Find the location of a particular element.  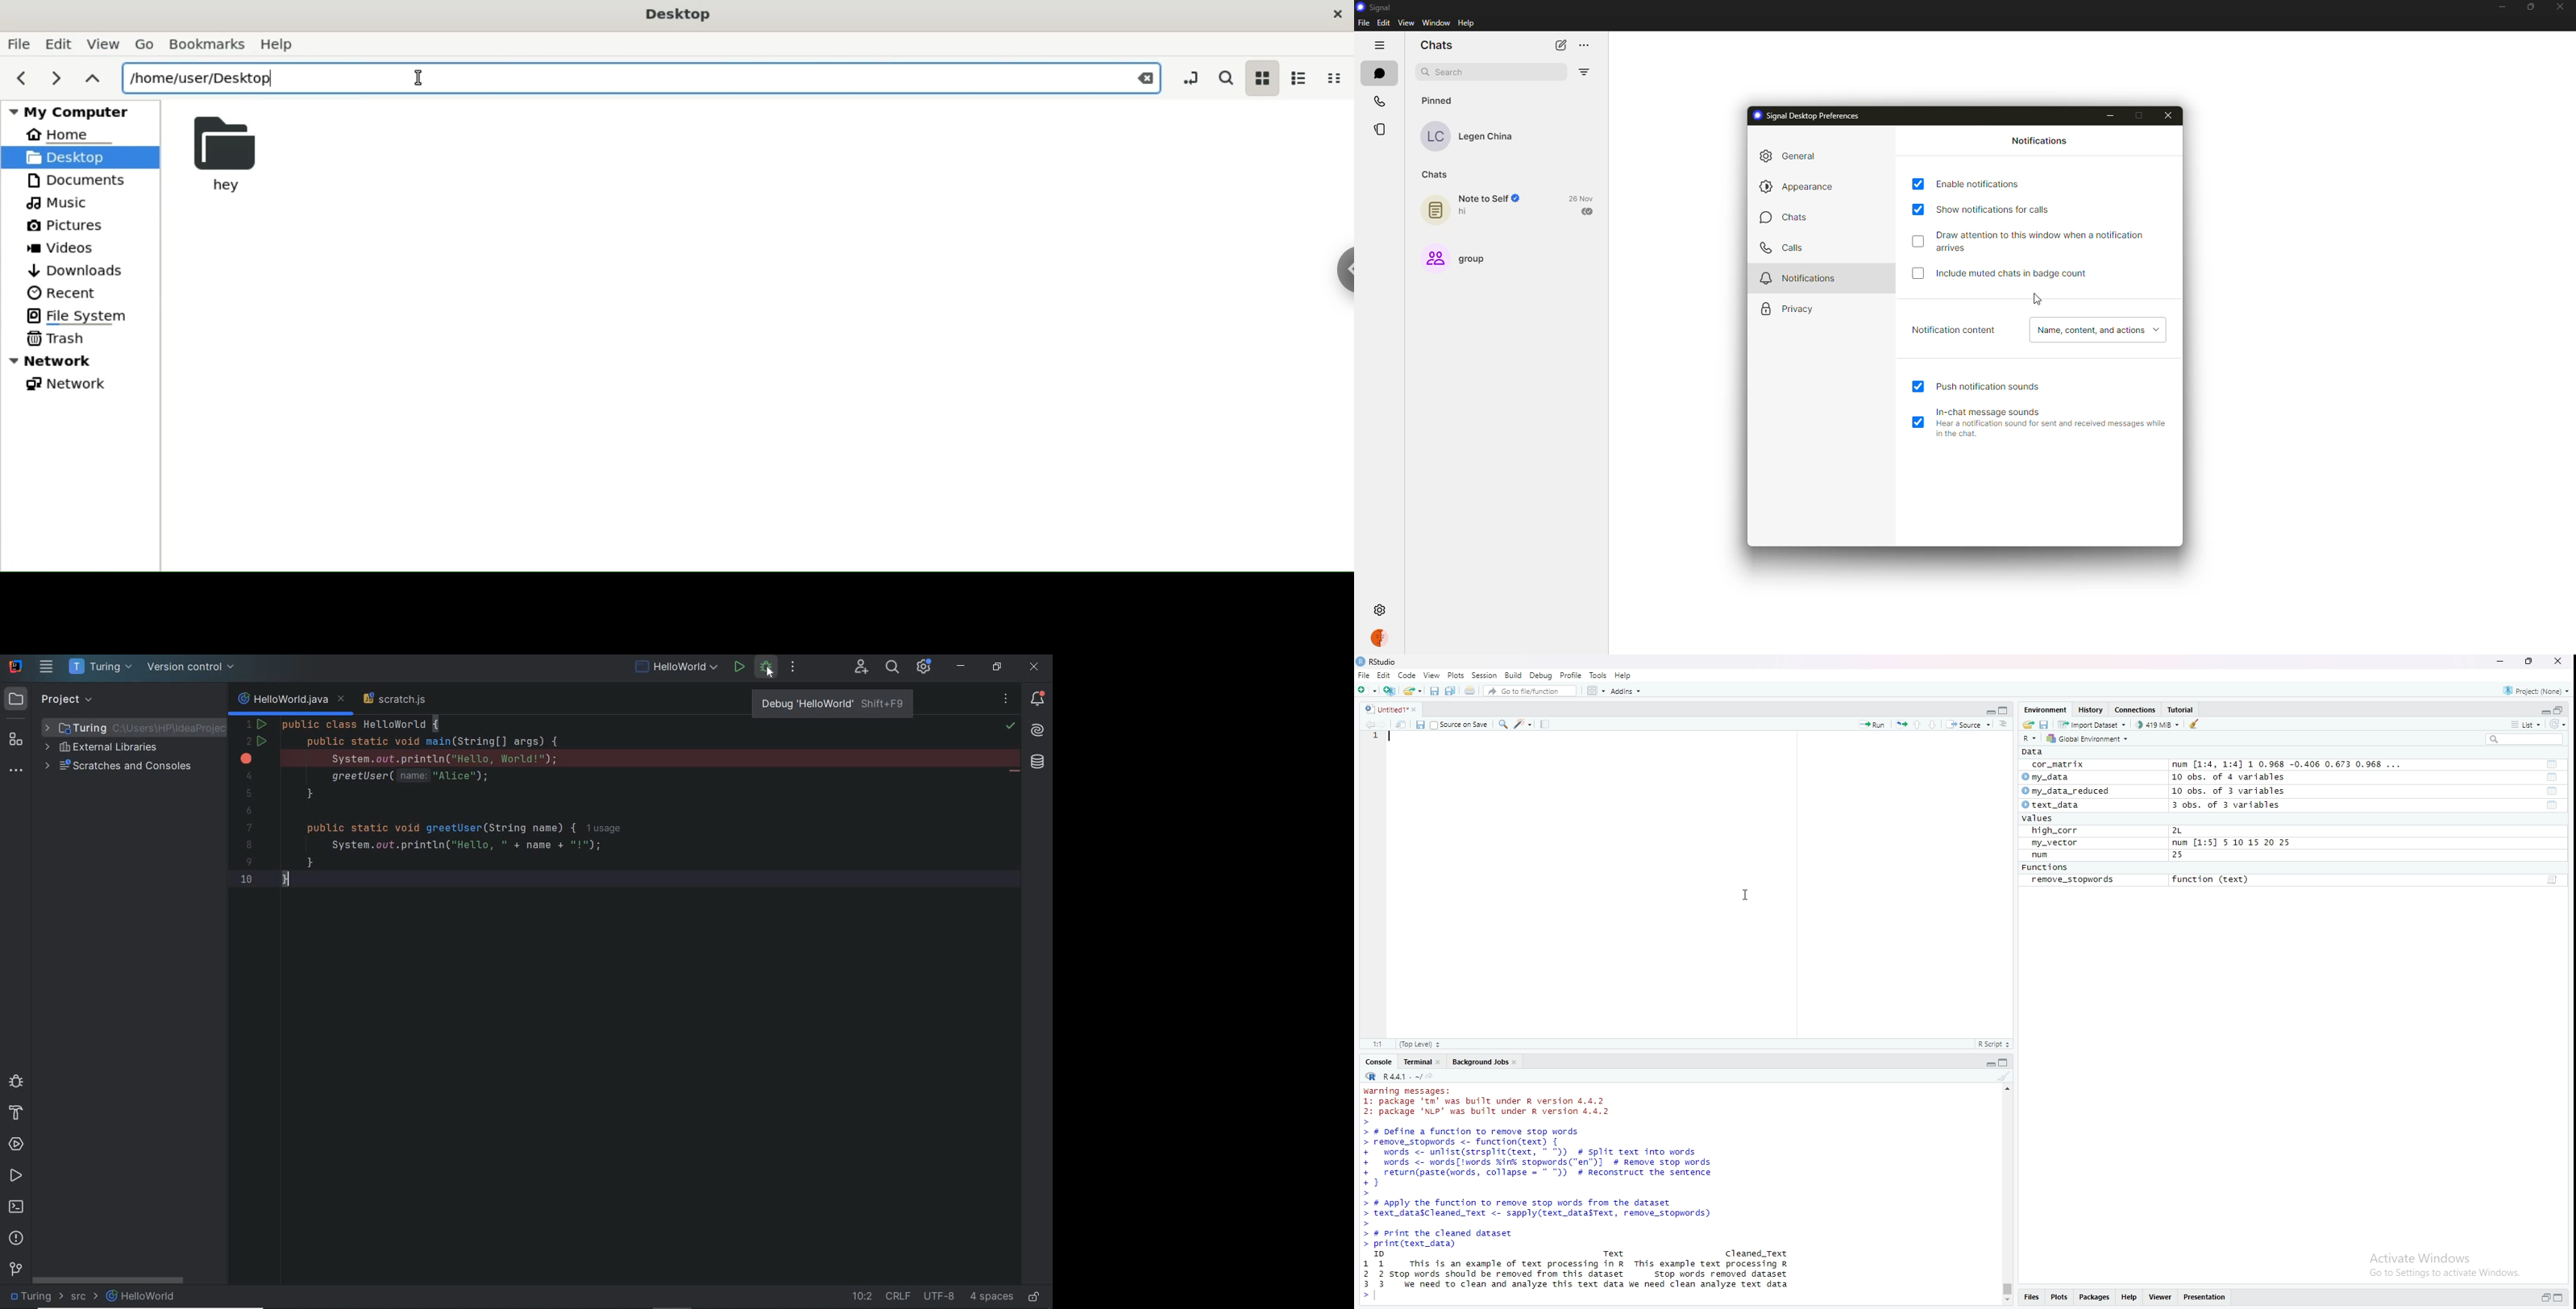

Project: (None) is located at coordinates (2536, 690).